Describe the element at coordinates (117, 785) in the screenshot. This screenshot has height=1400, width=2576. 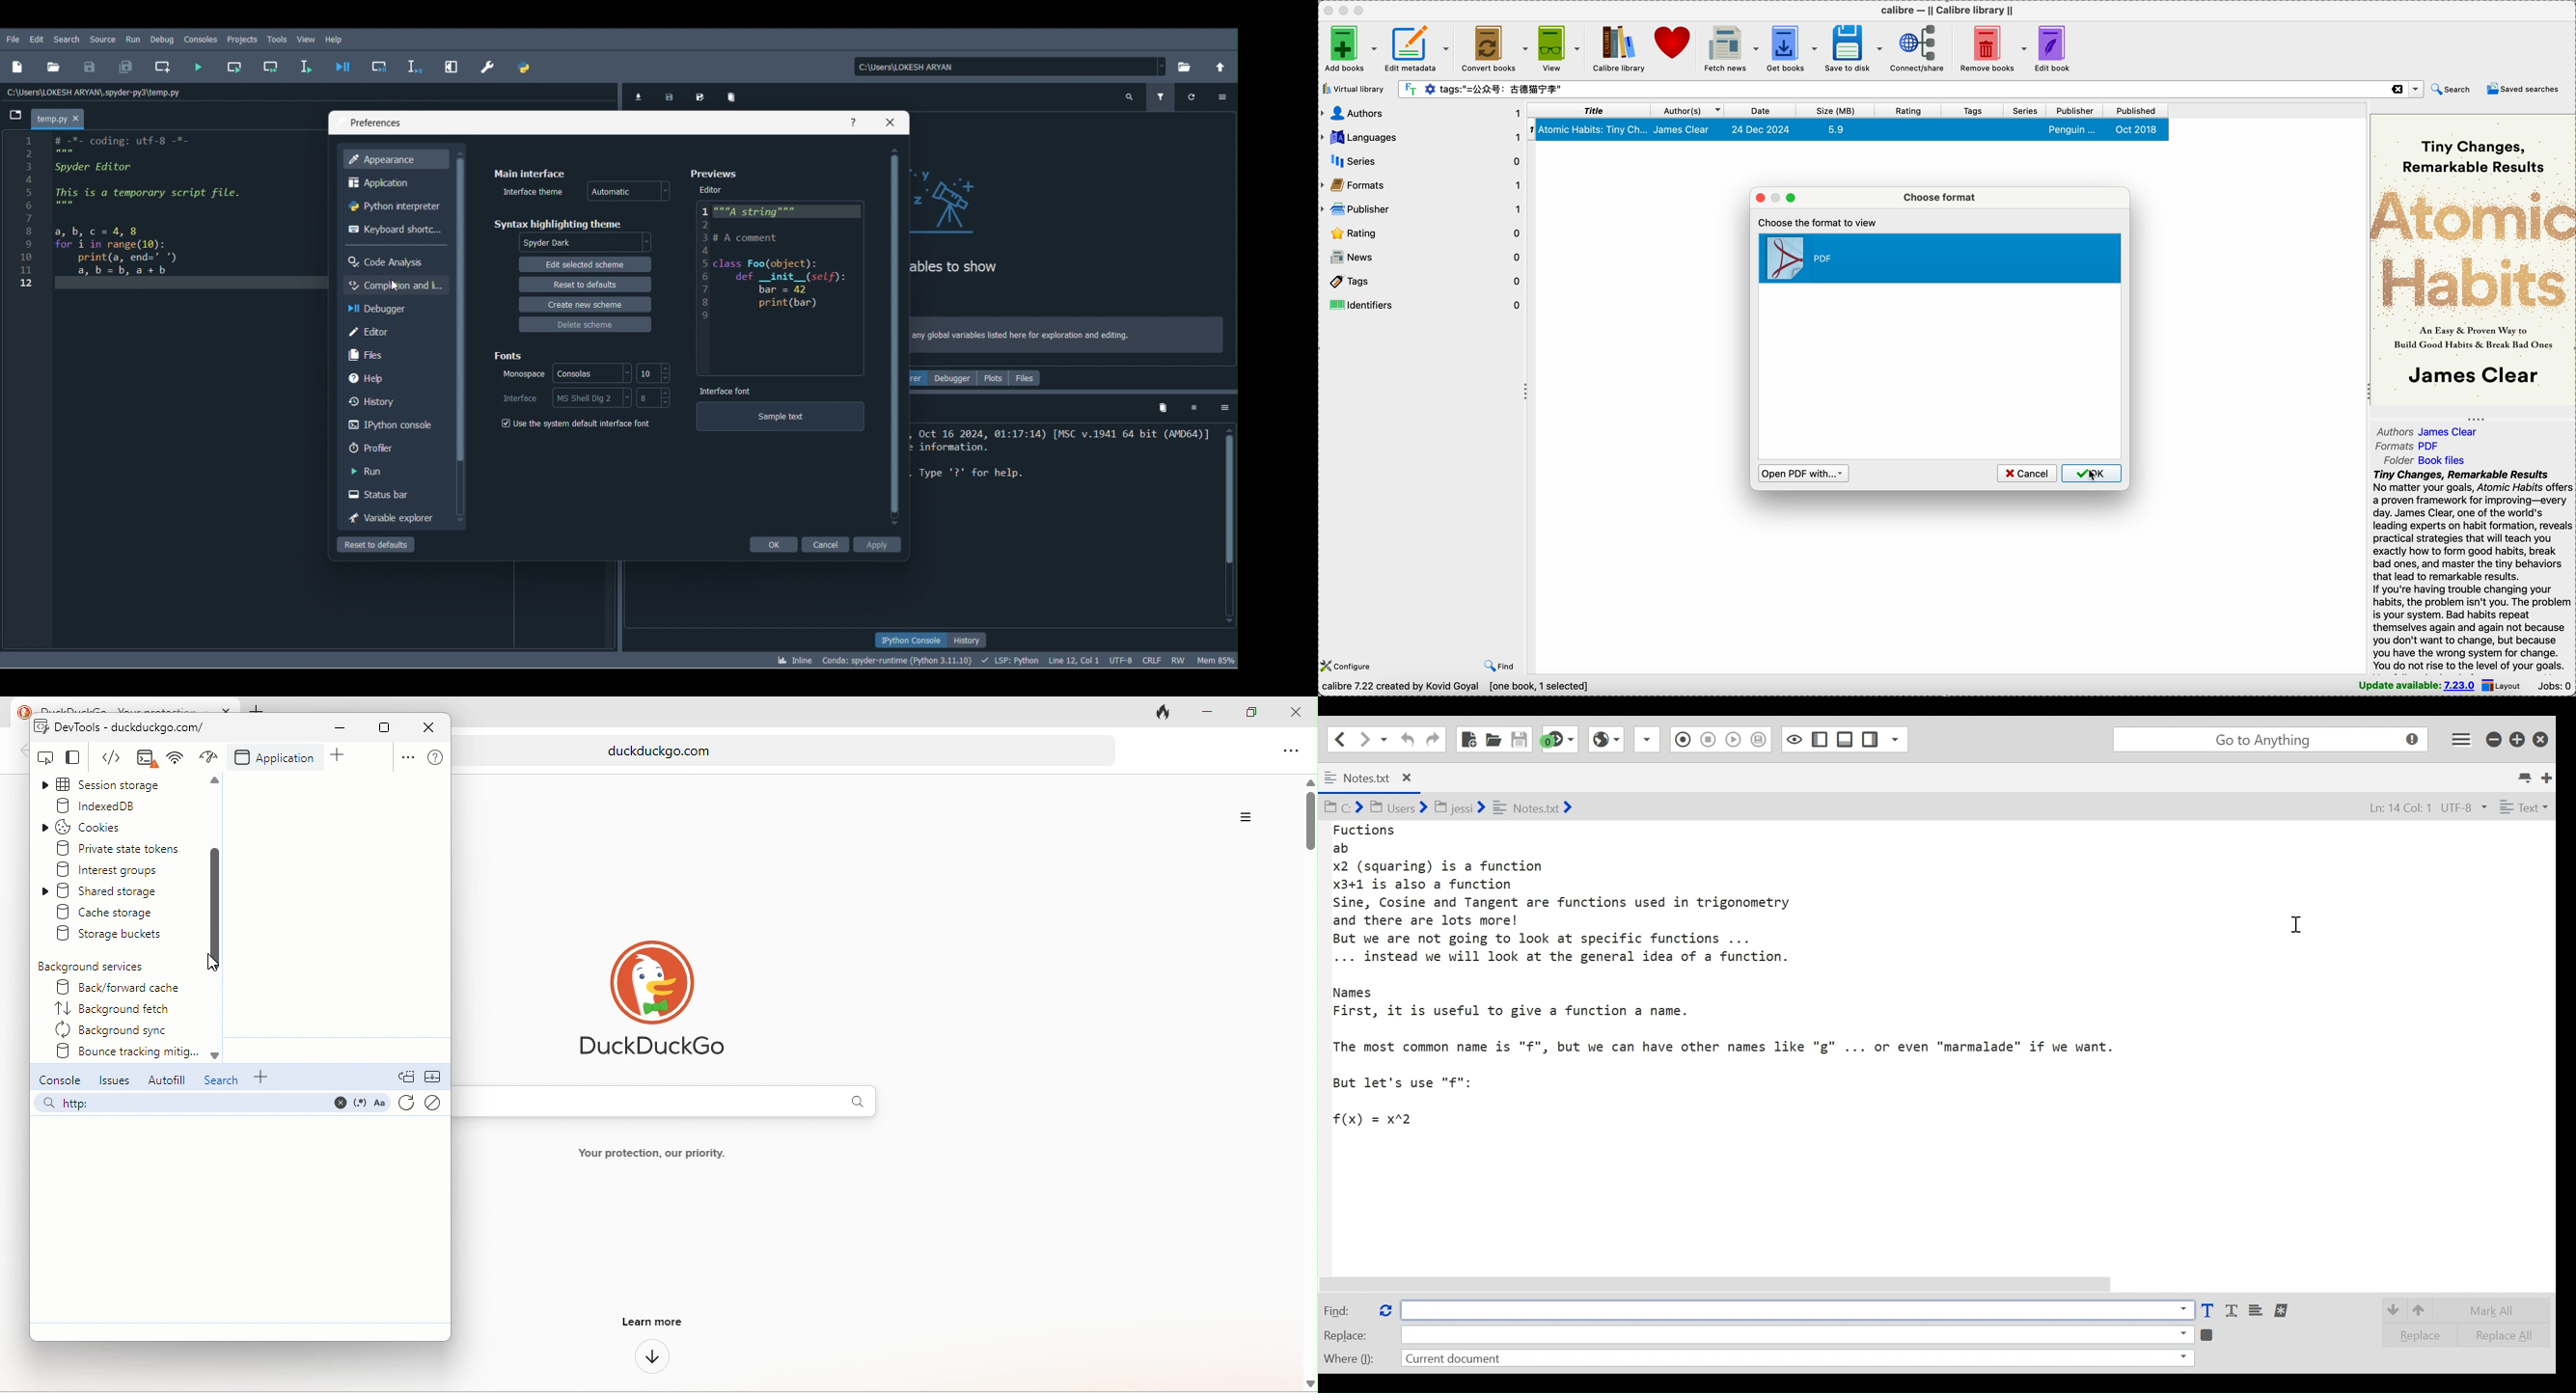
I see `session storage` at that location.